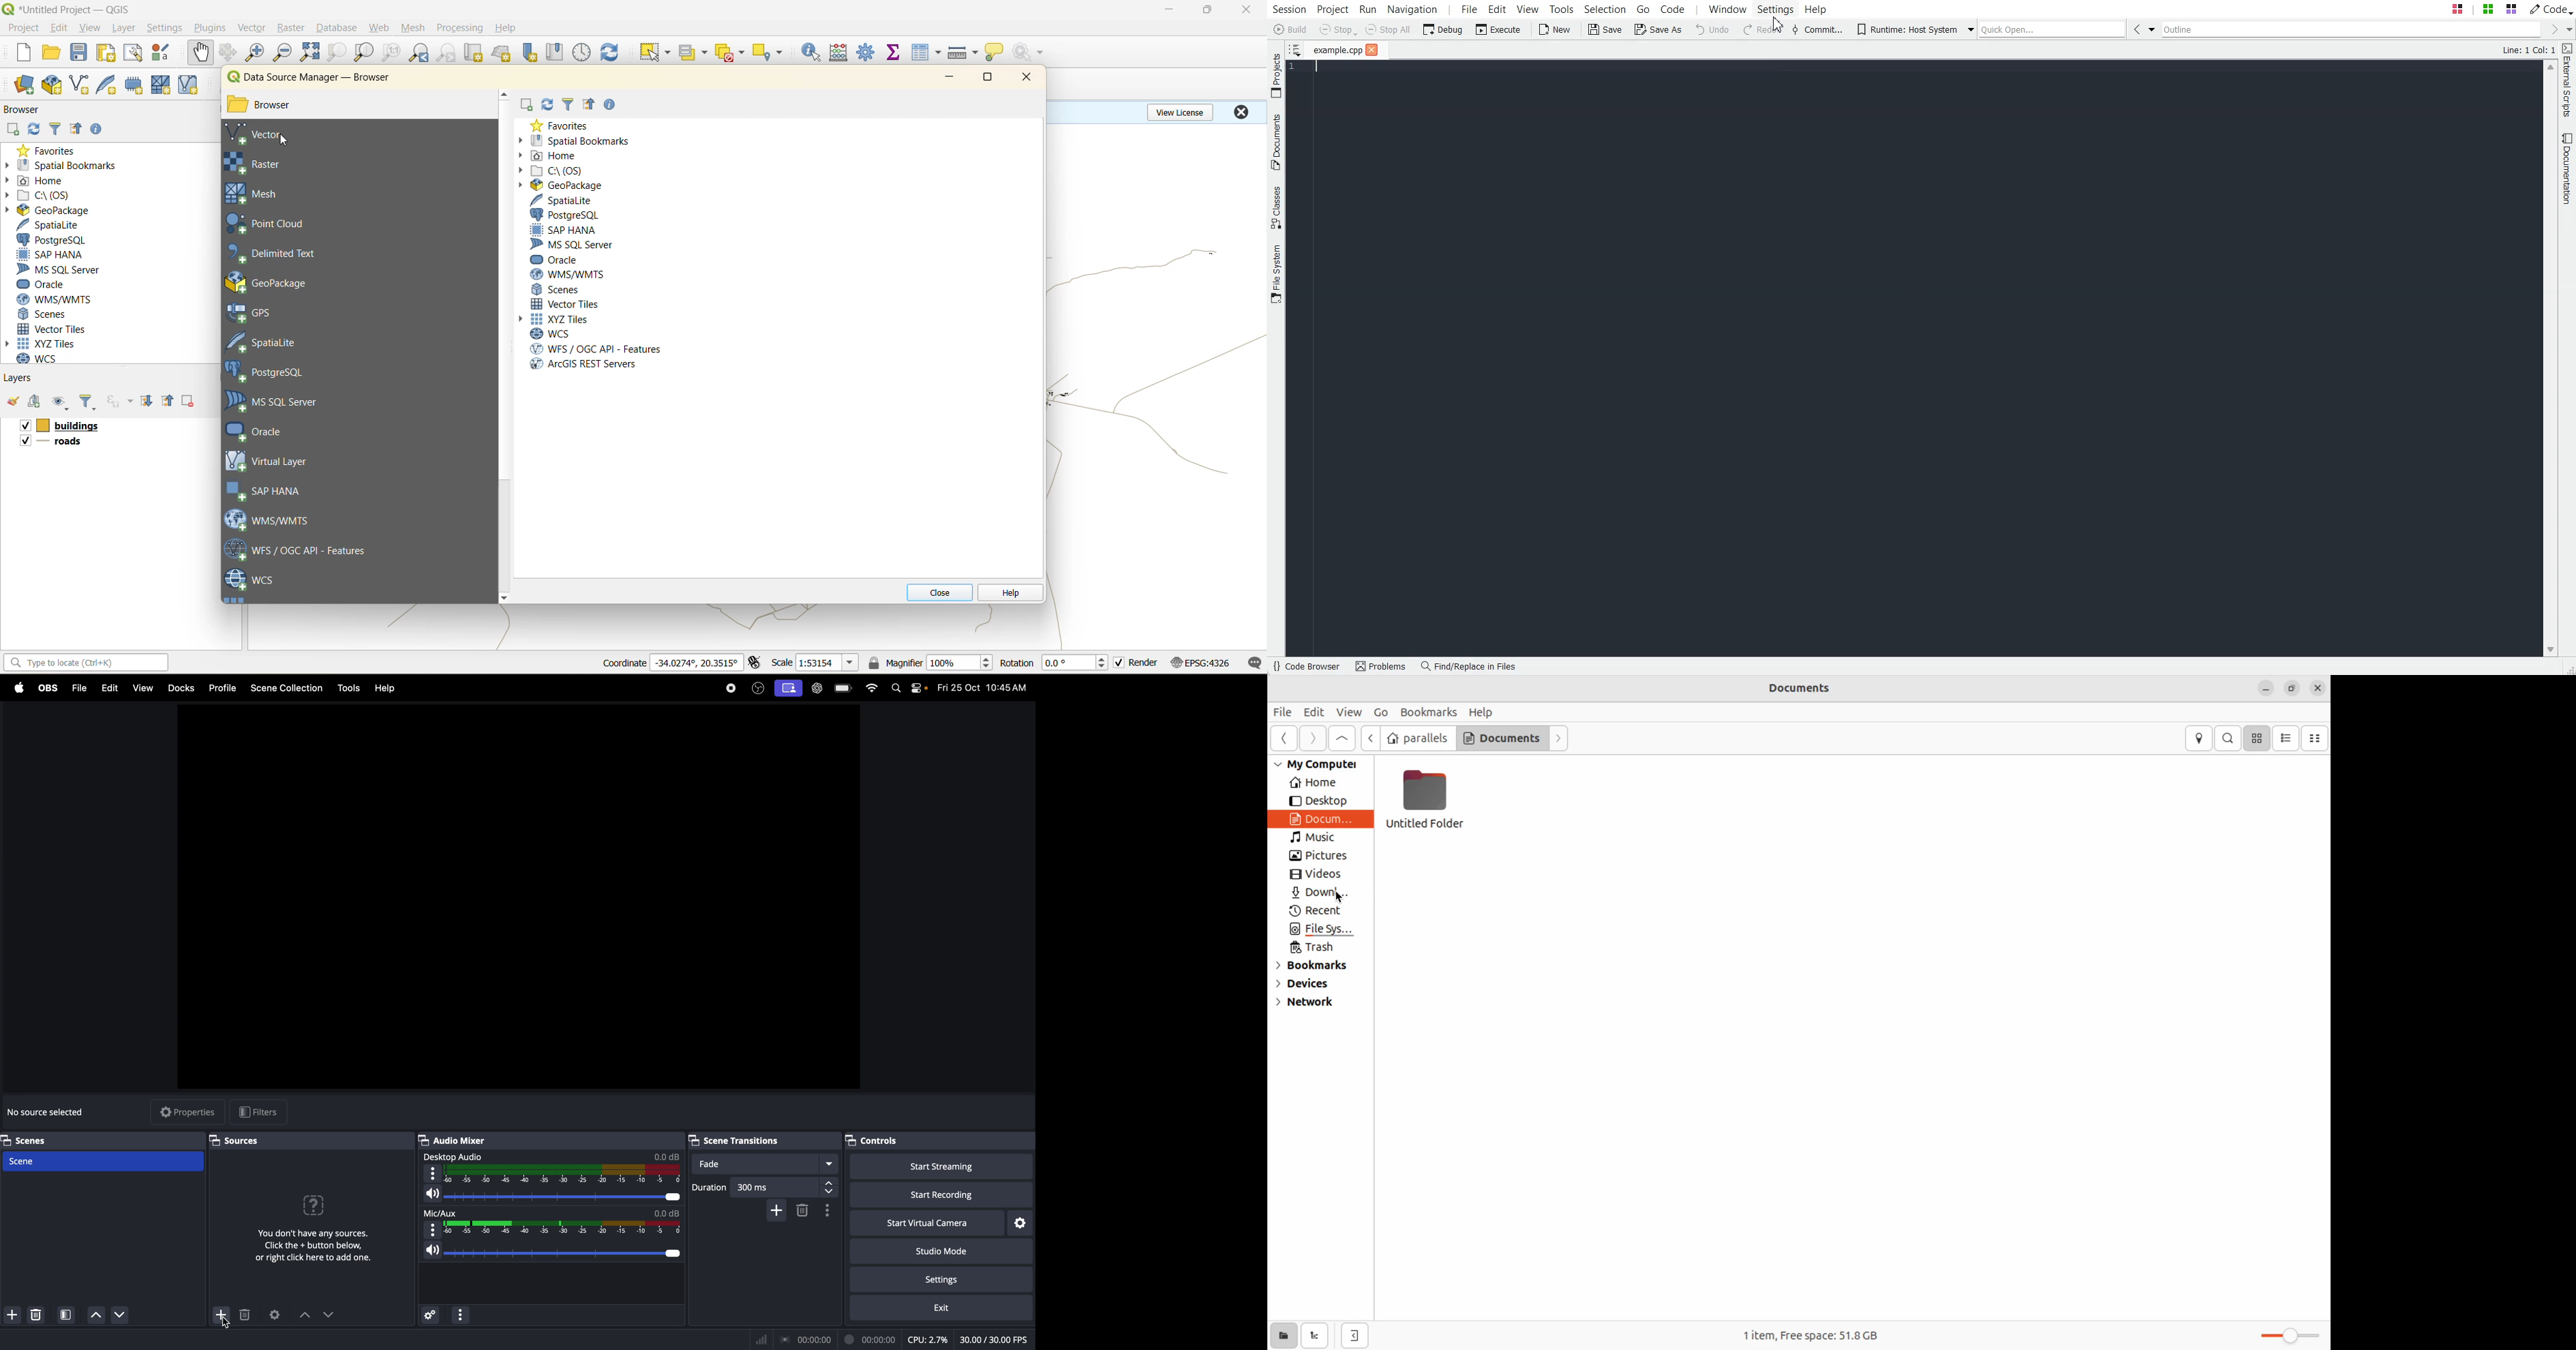 The height and width of the screenshot is (1372, 2576). What do you see at coordinates (51, 53) in the screenshot?
I see `open` at bounding box center [51, 53].